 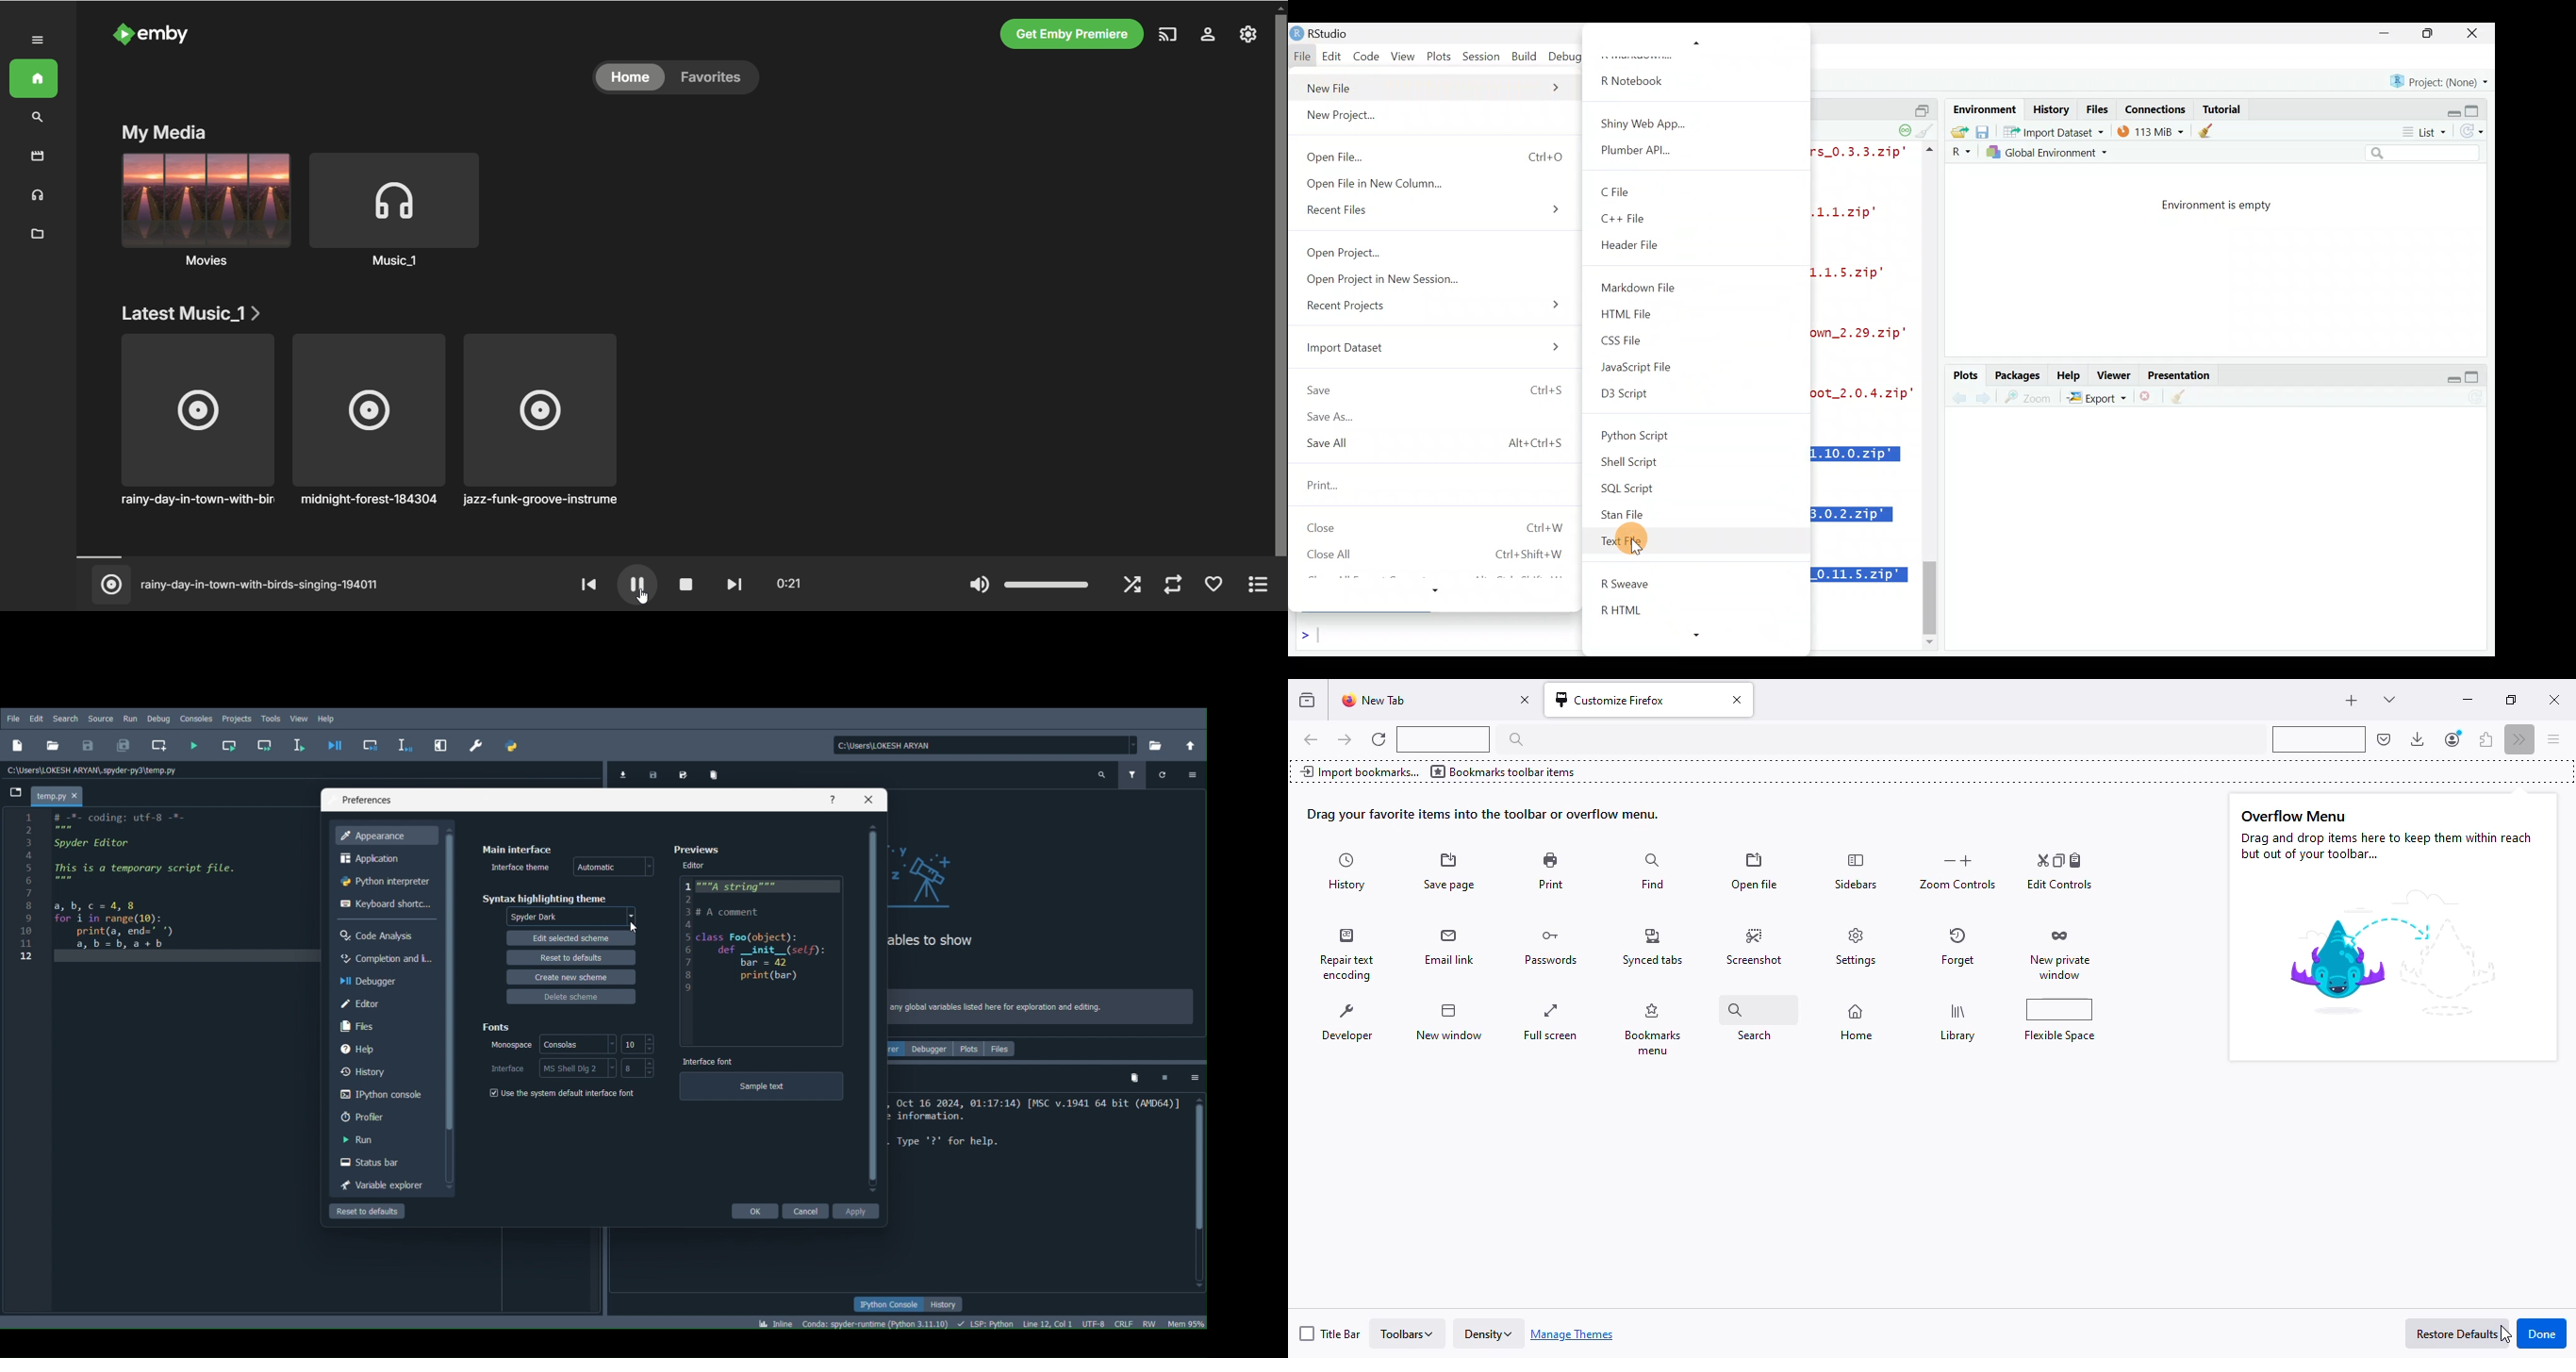 I want to click on Search, so click(x=65, y=715).